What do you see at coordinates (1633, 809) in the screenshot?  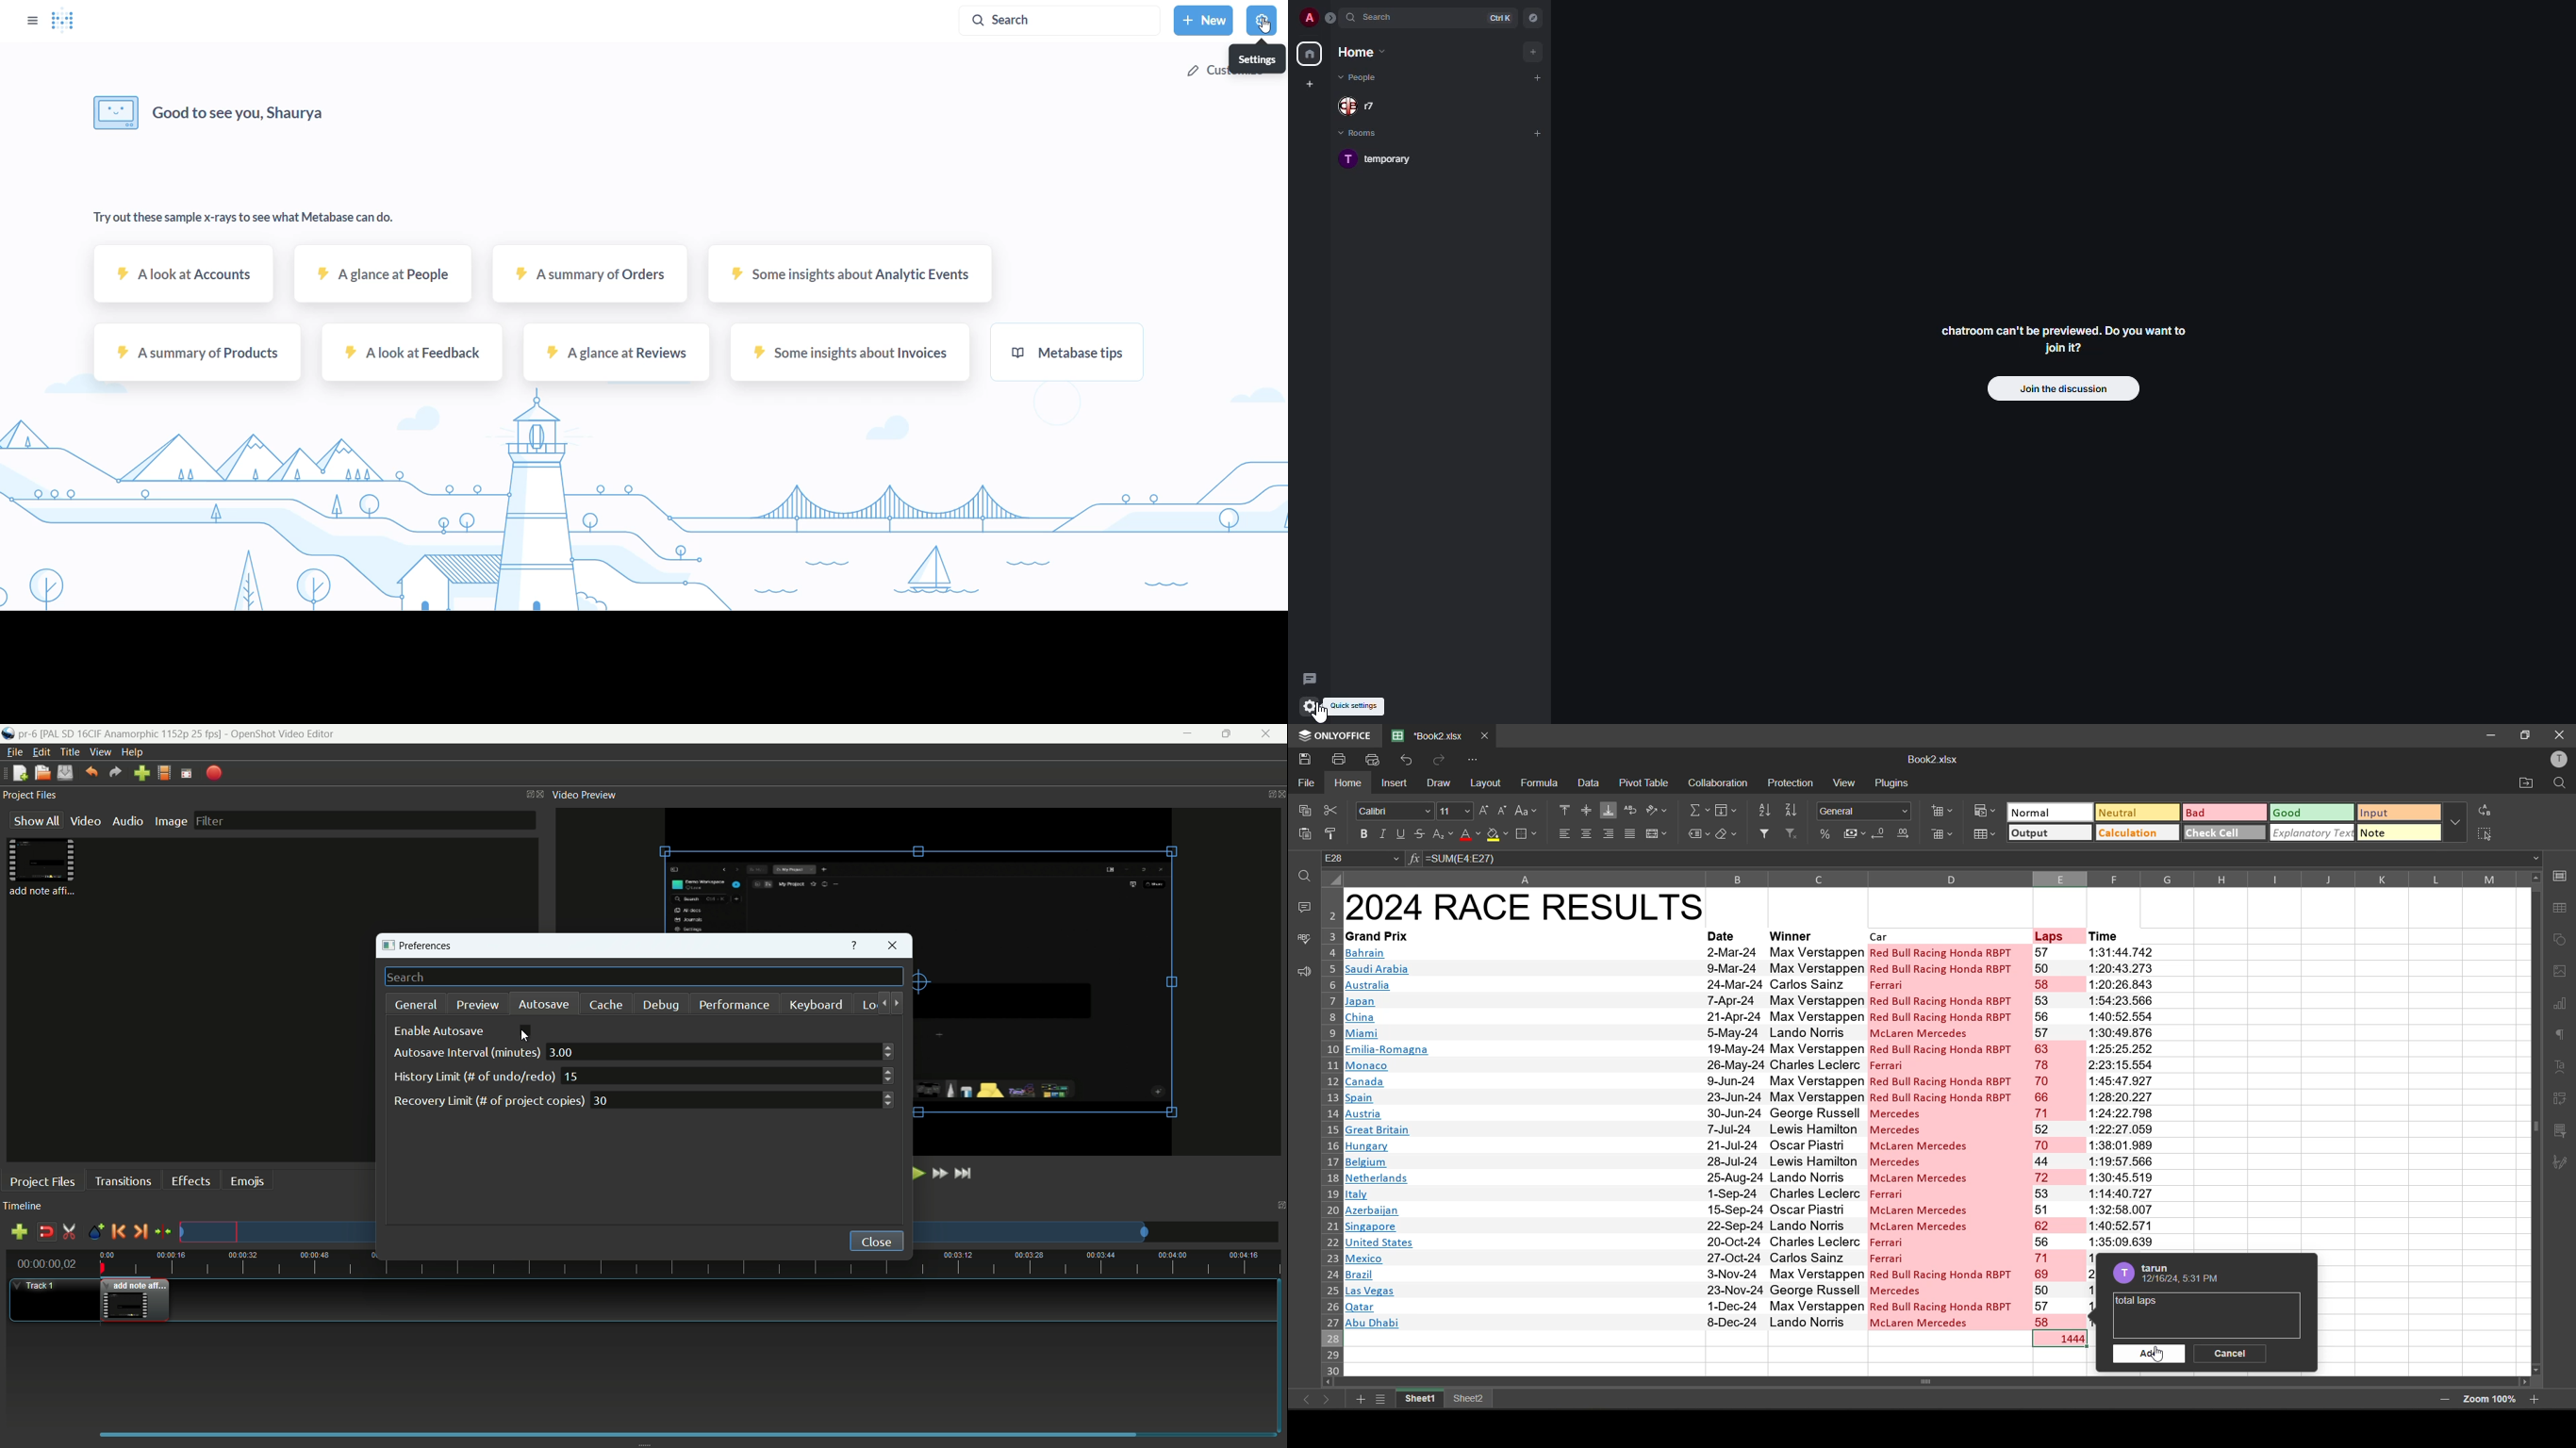 I see `wrap text` at bounding box center [1633, 809].